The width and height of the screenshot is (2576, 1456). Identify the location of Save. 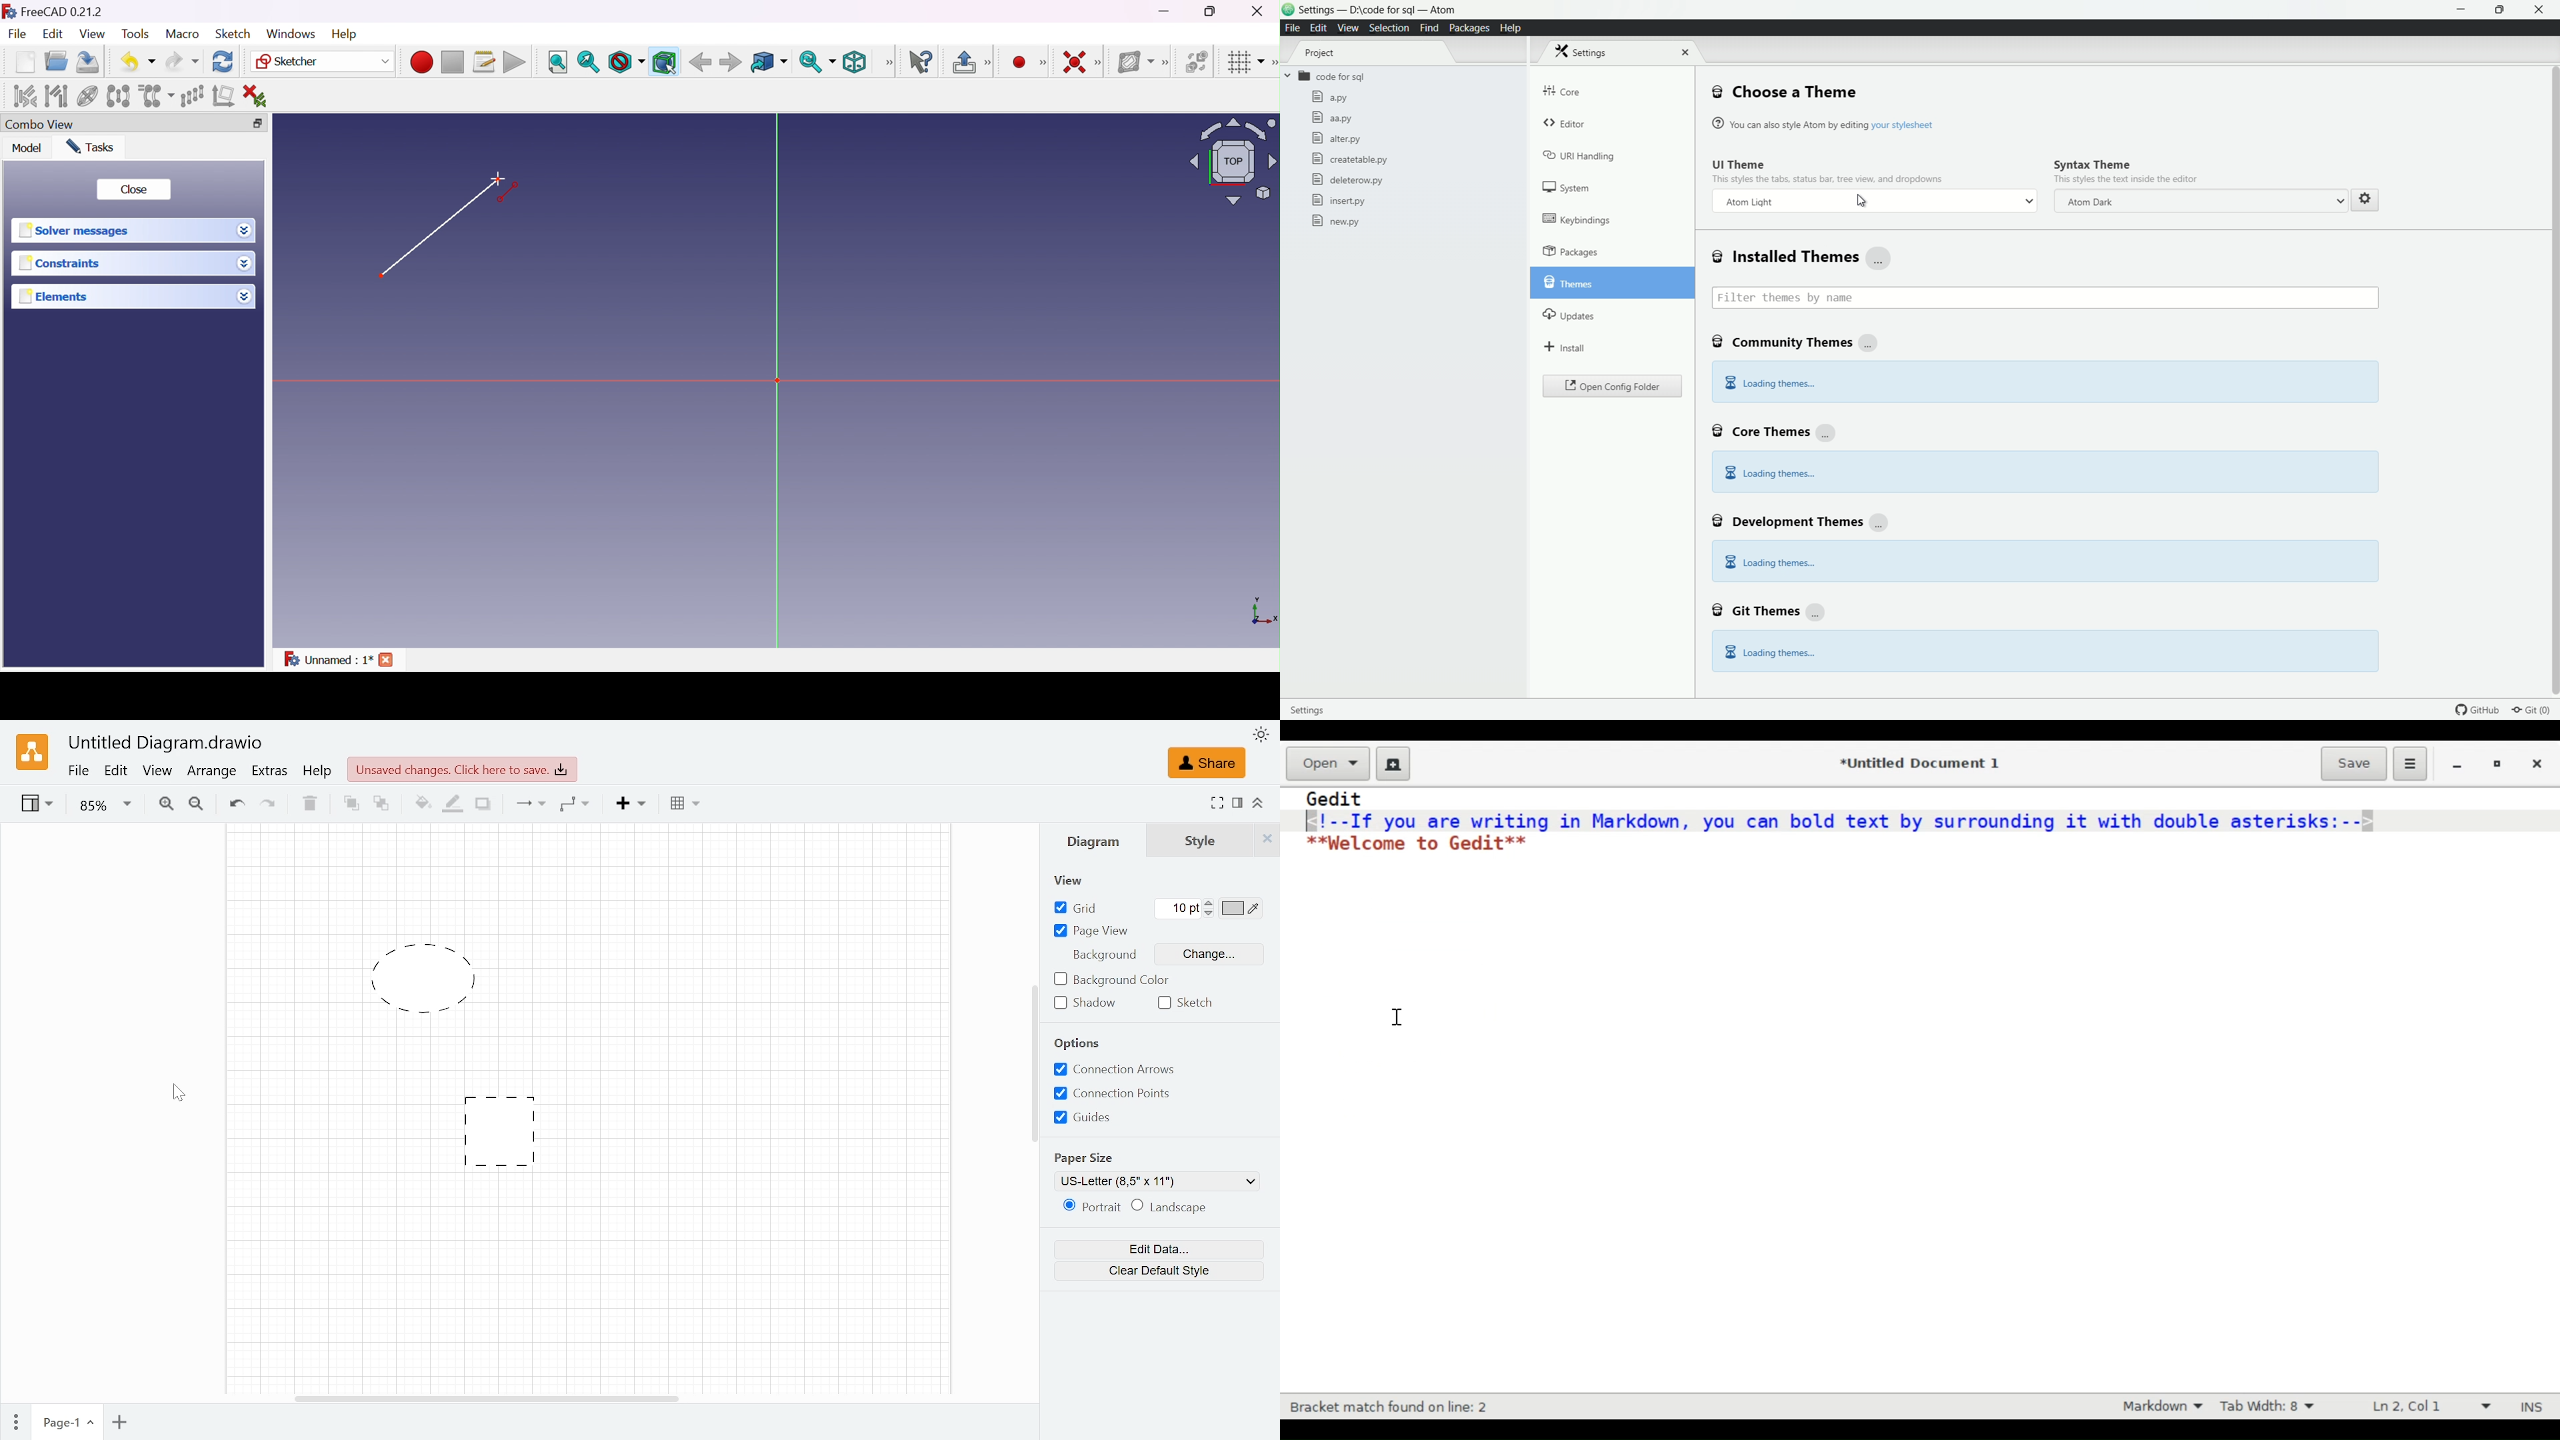
(90, 62).